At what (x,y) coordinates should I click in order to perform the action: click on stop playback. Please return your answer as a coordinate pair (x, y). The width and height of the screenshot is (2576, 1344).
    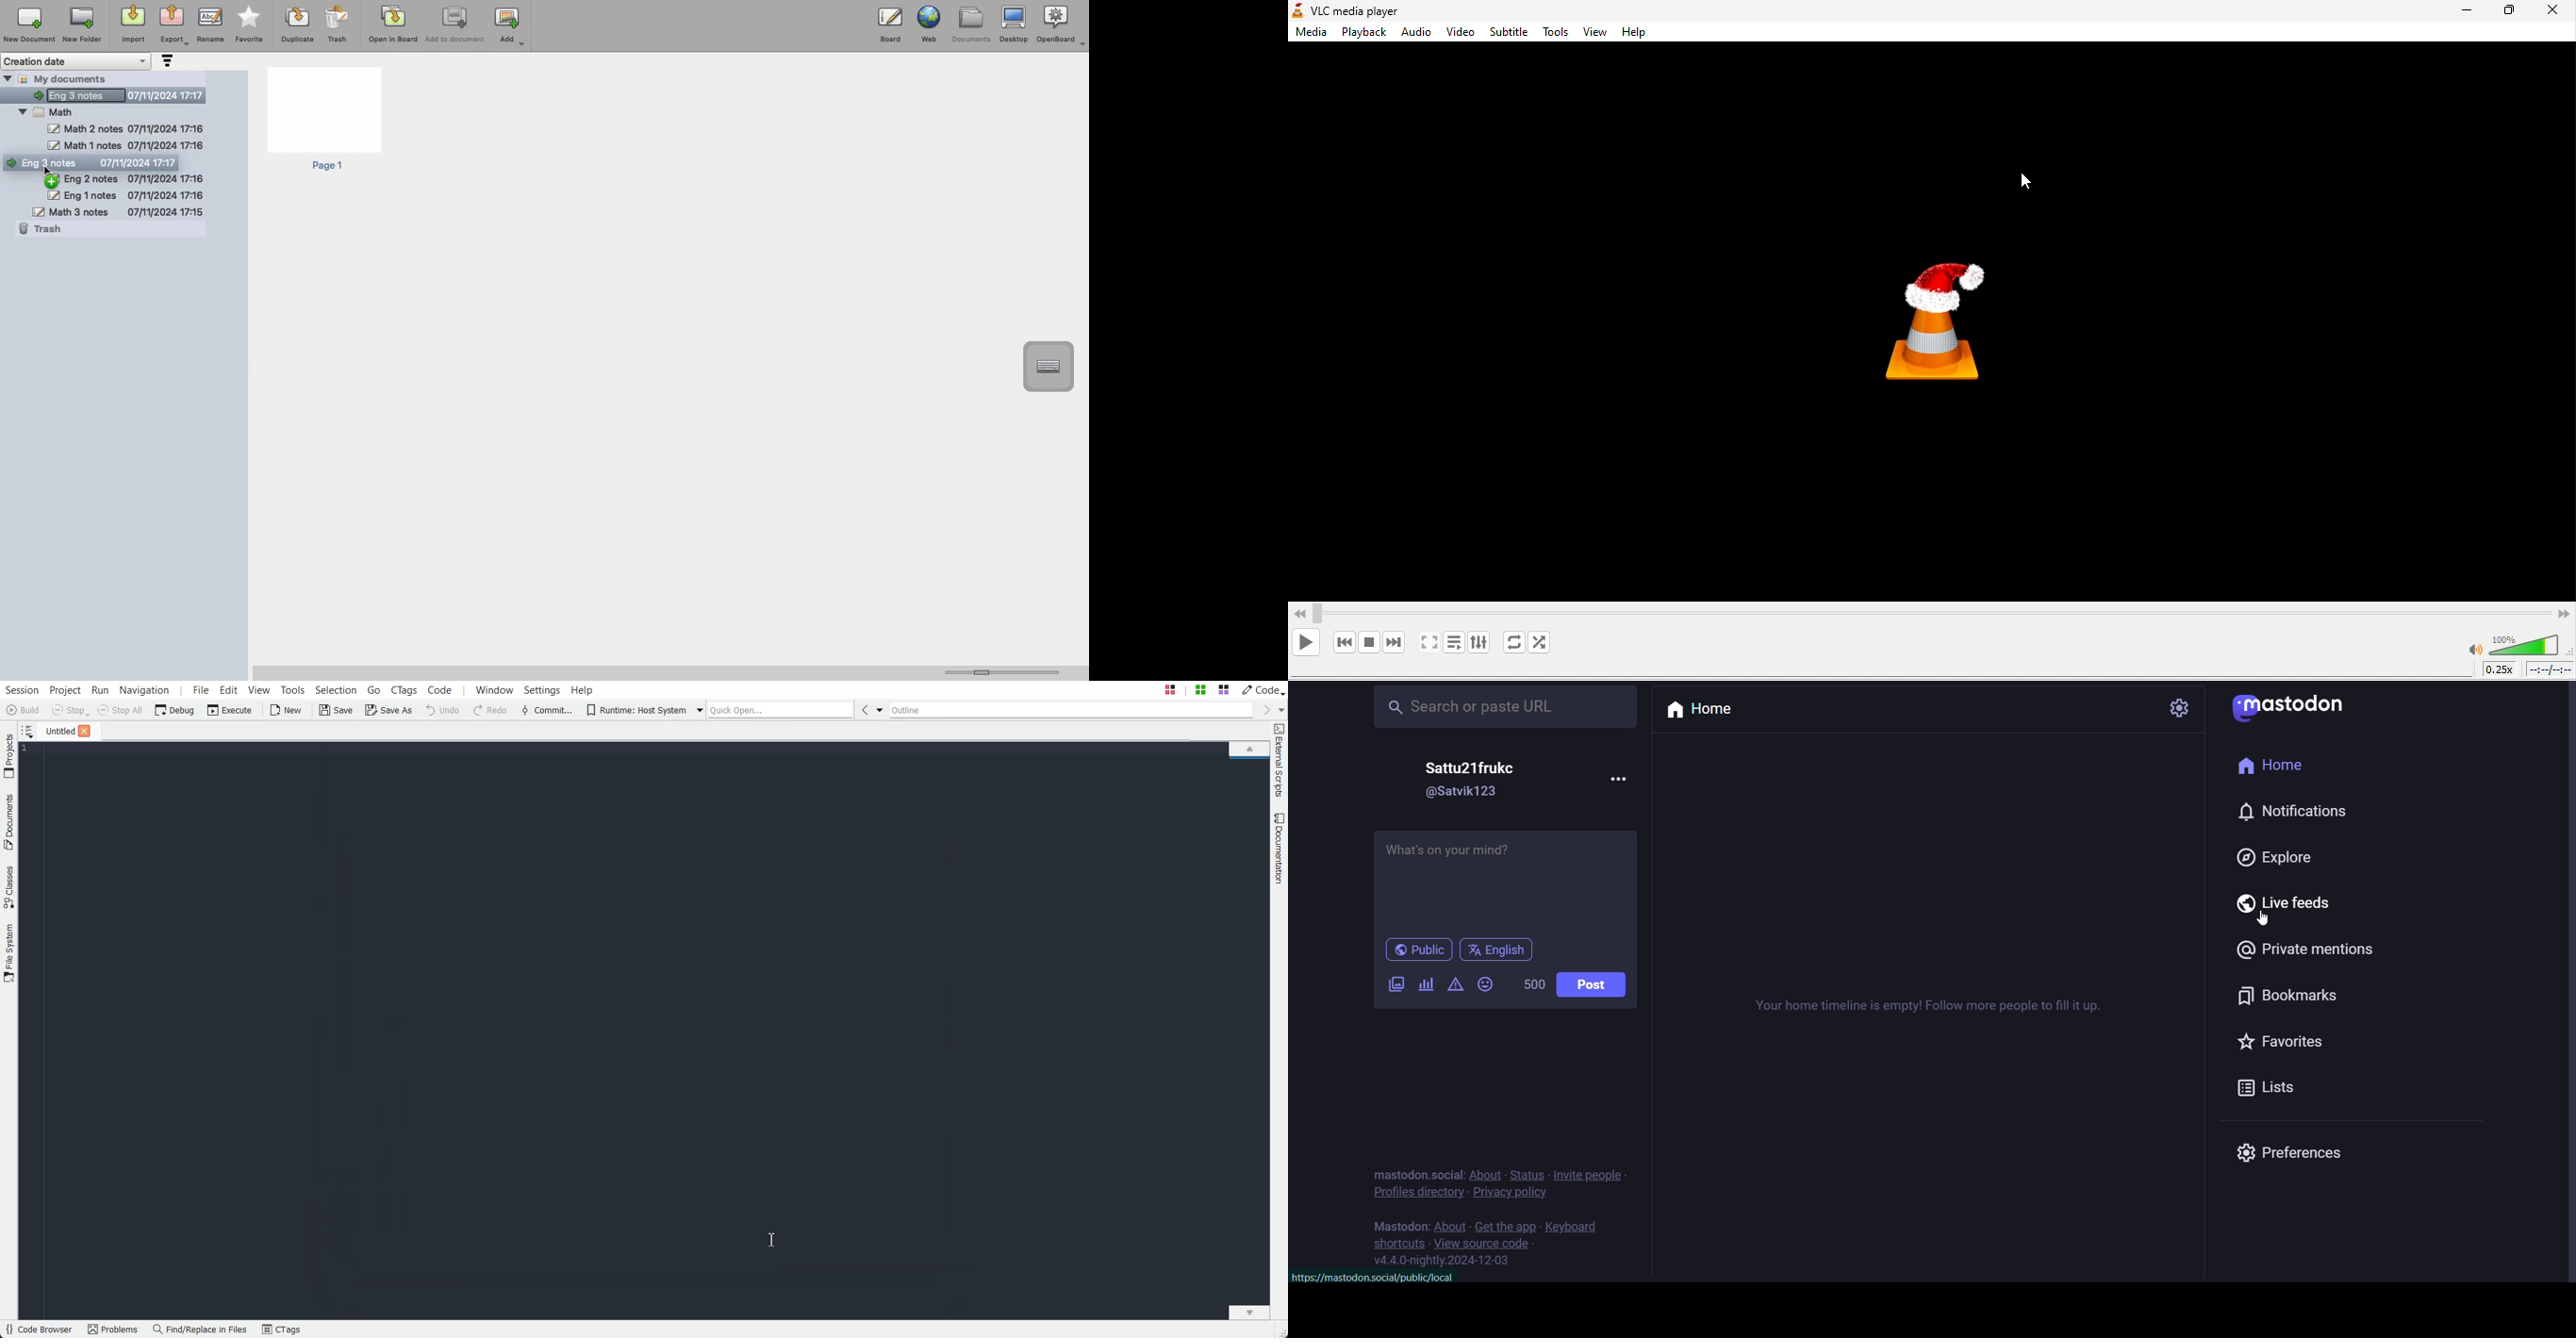
    Looking at the image, I should click on (1362, 645).